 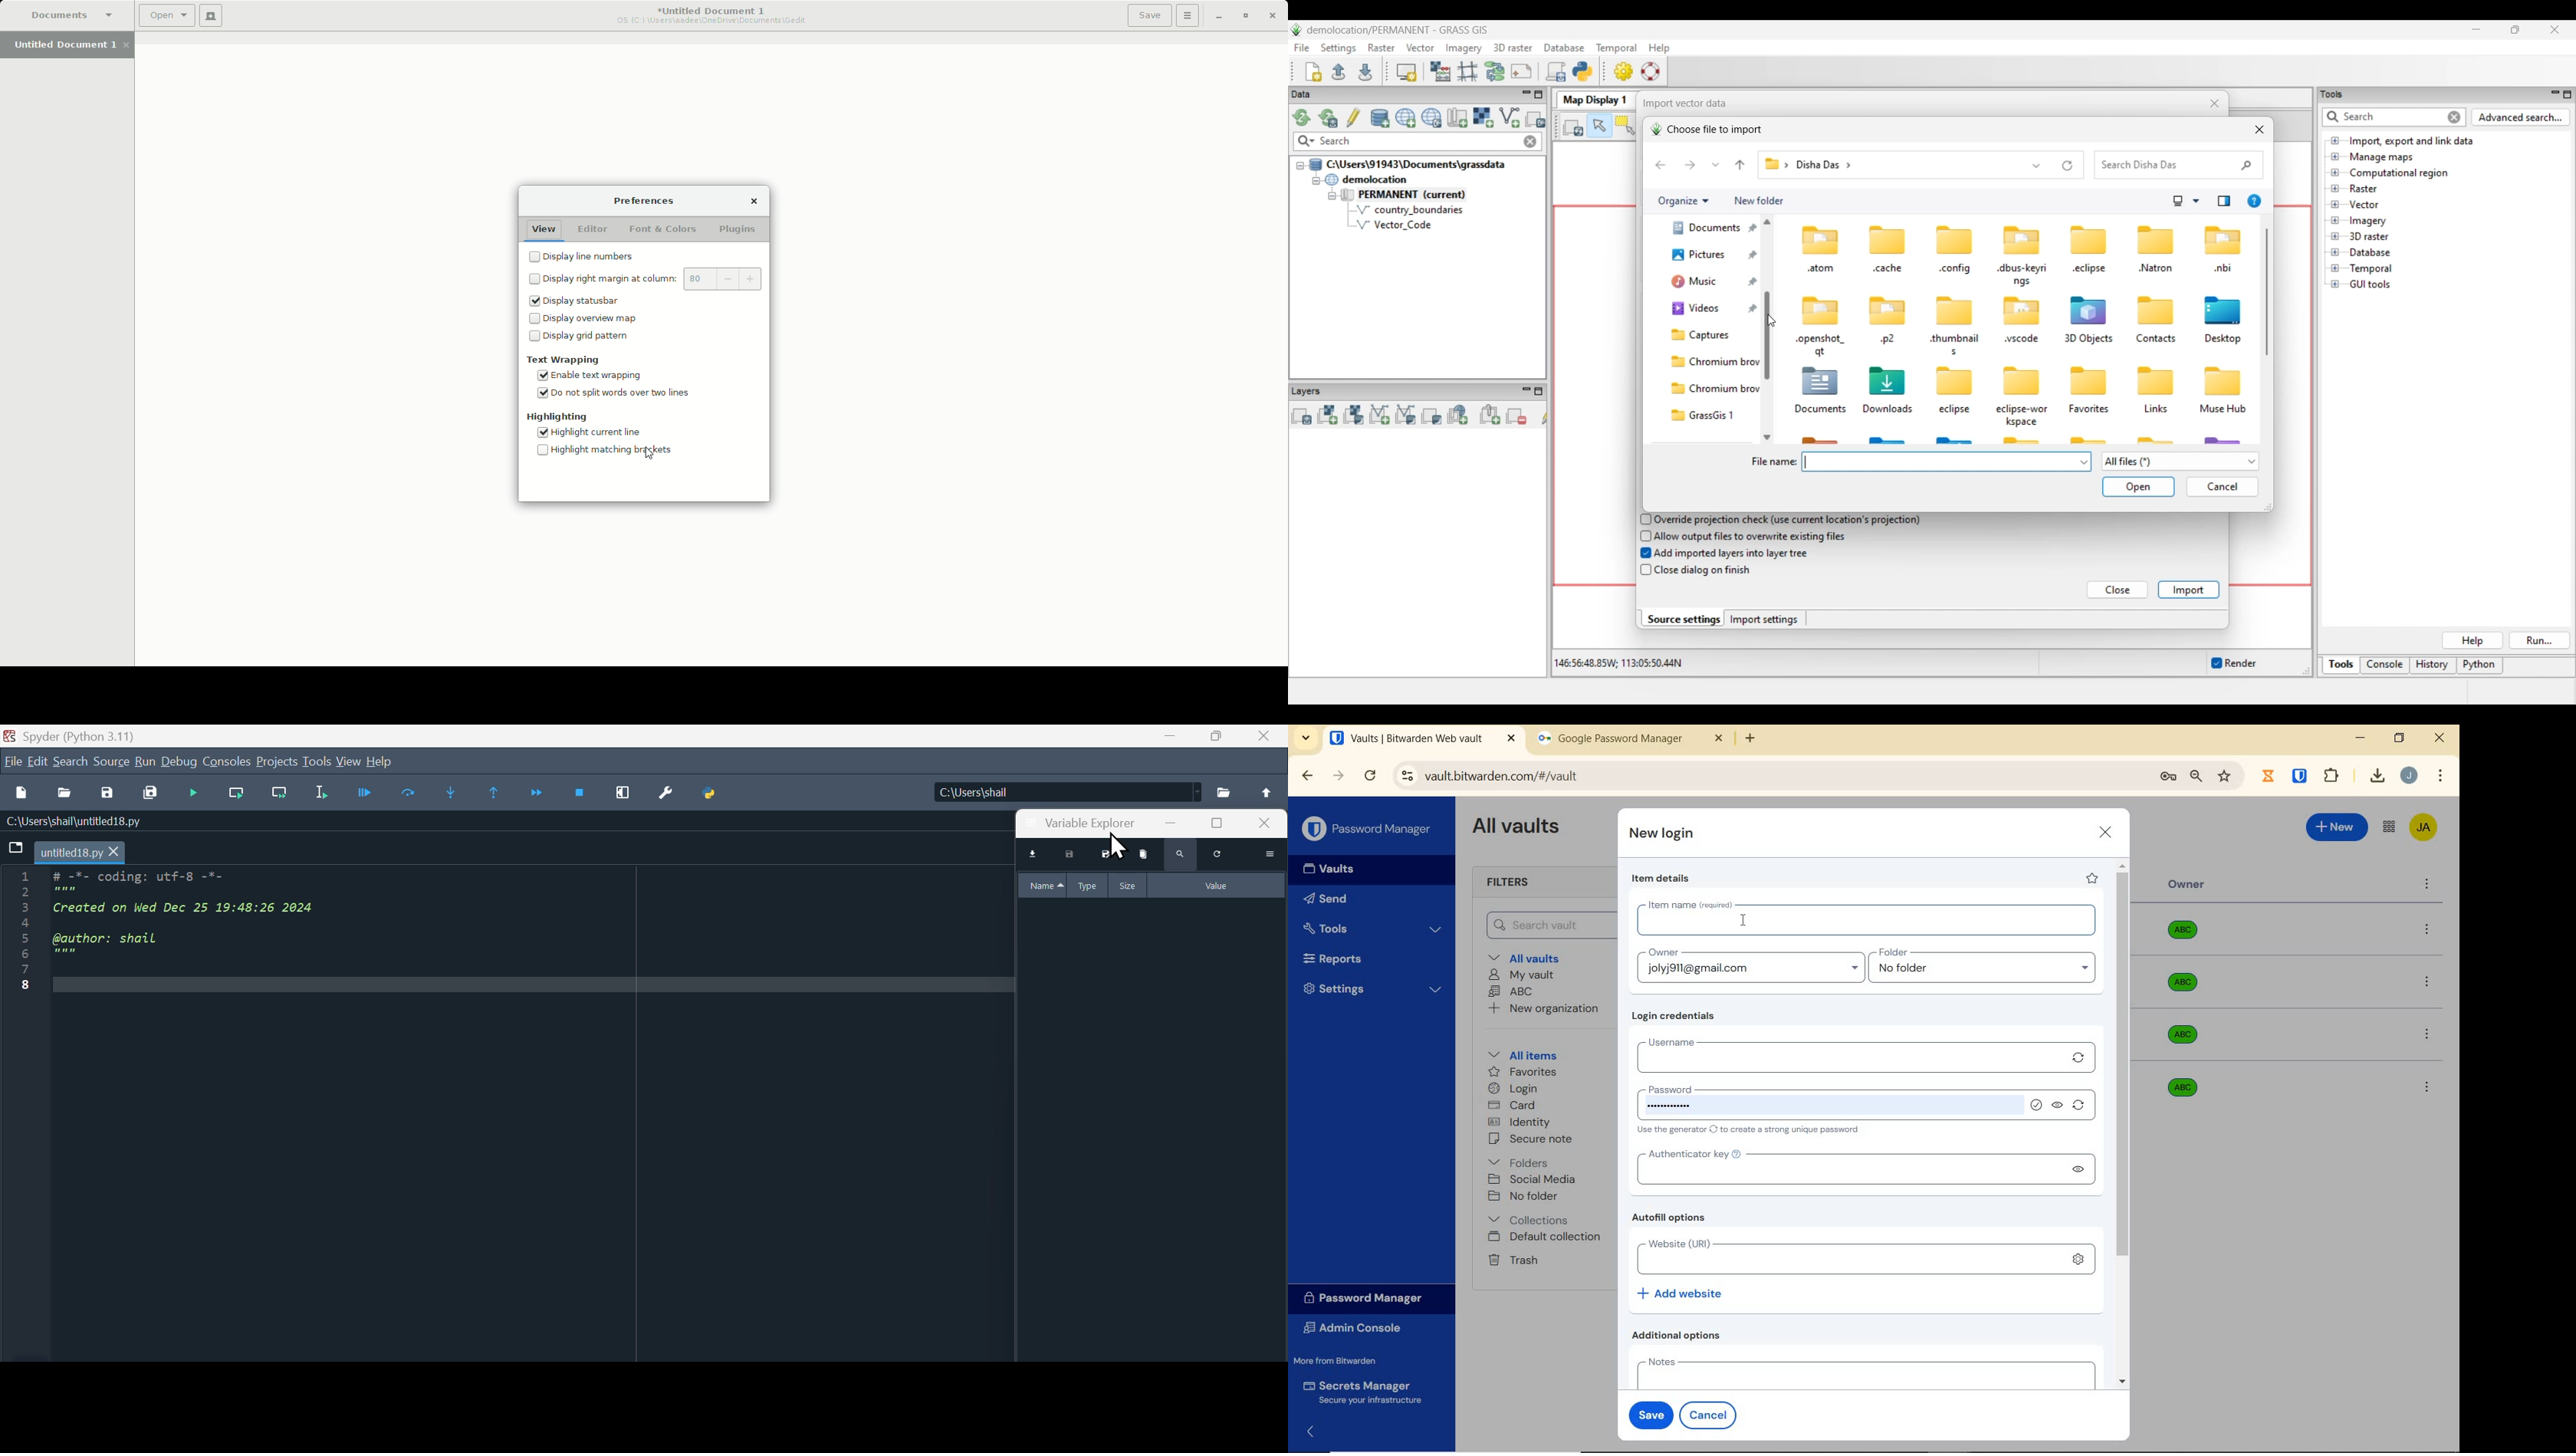 I want to click on Open, so click(x=67, y=794).